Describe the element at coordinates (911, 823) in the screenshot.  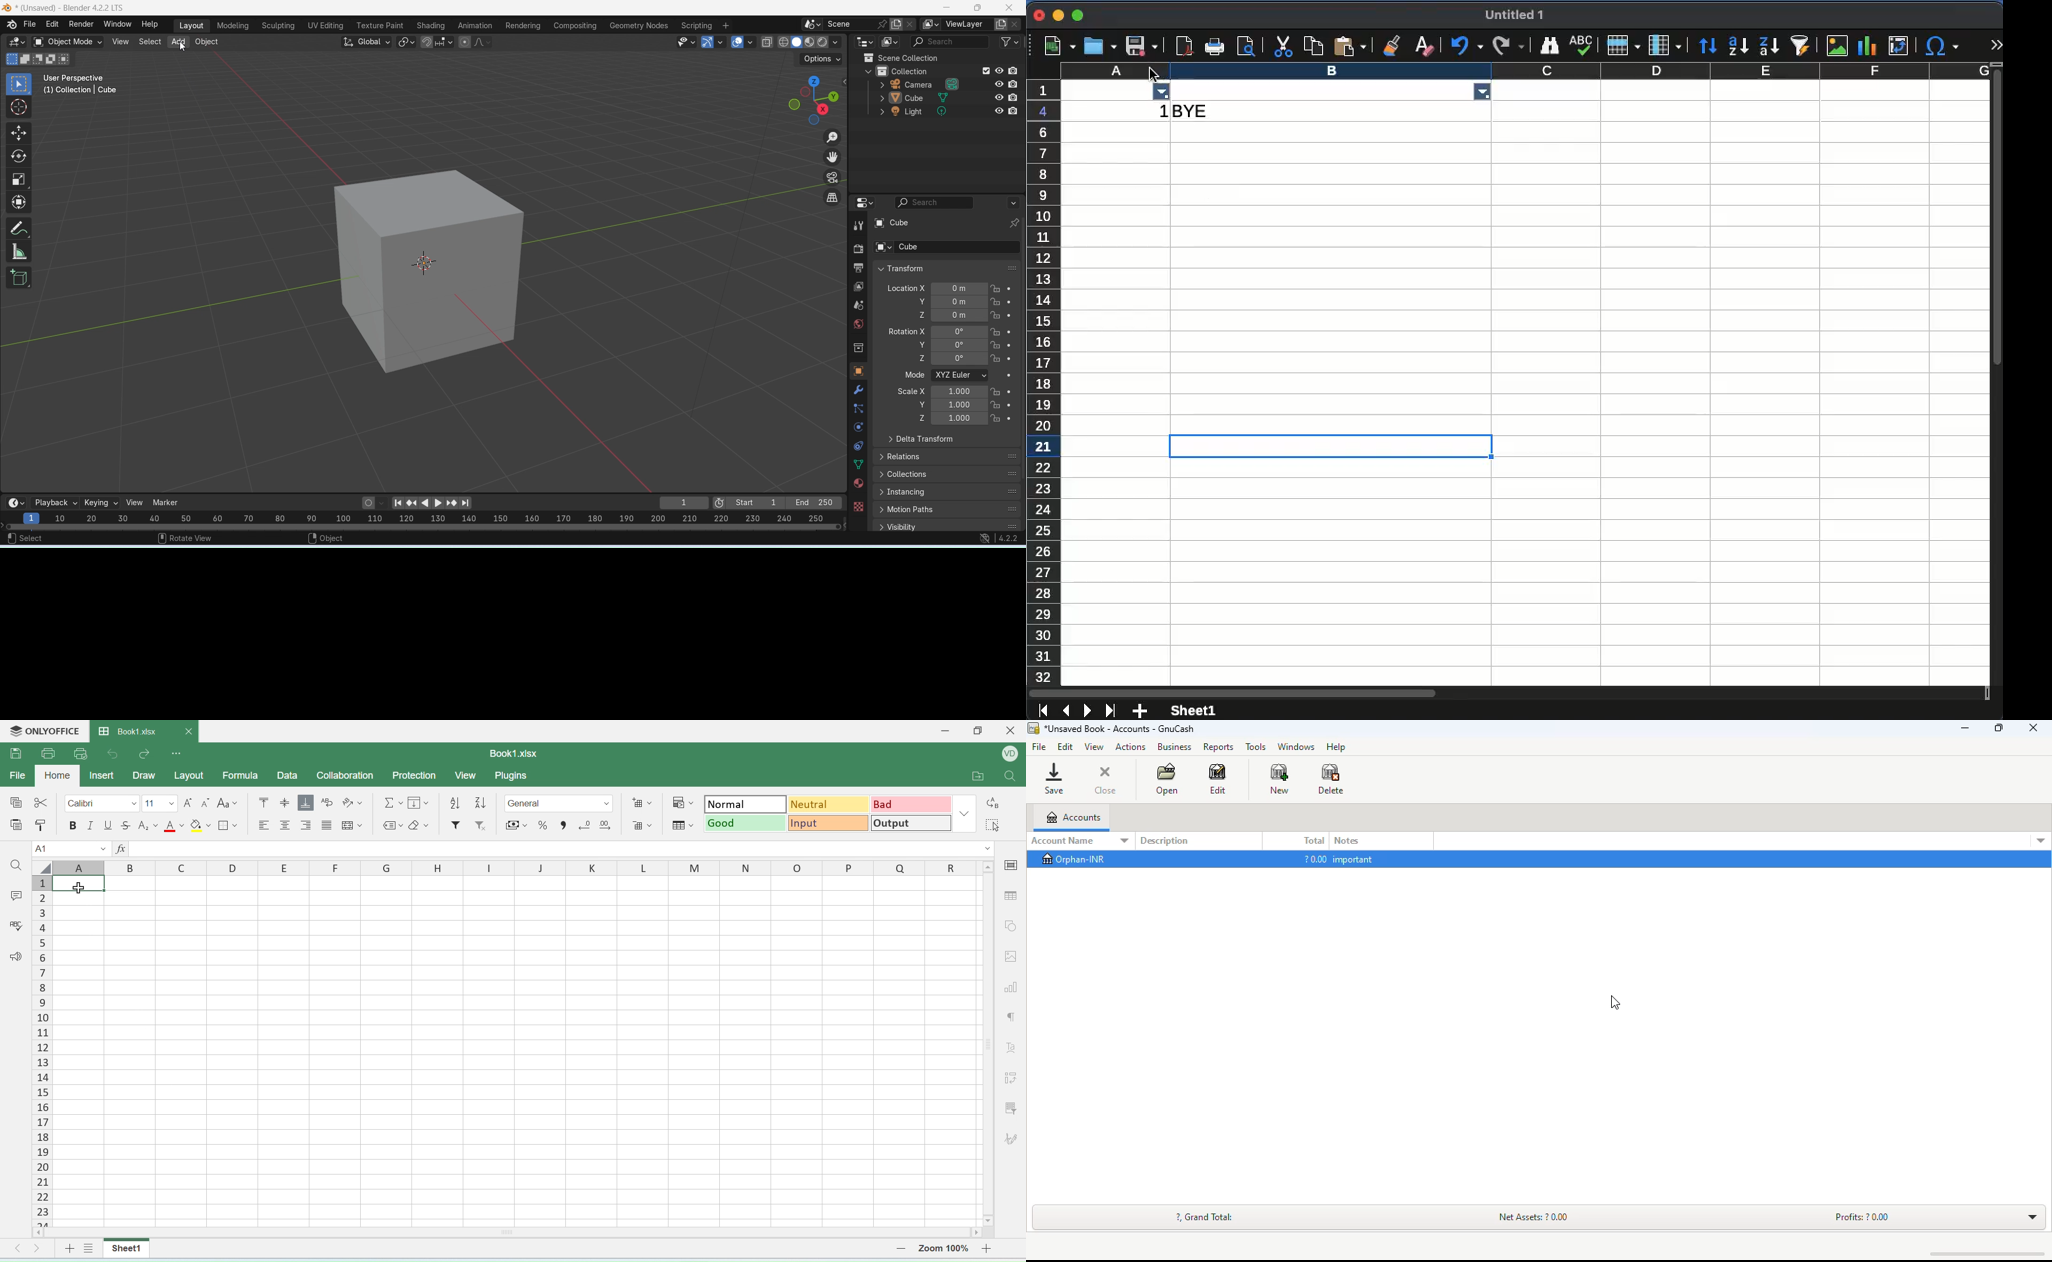
I see `output` at that location.